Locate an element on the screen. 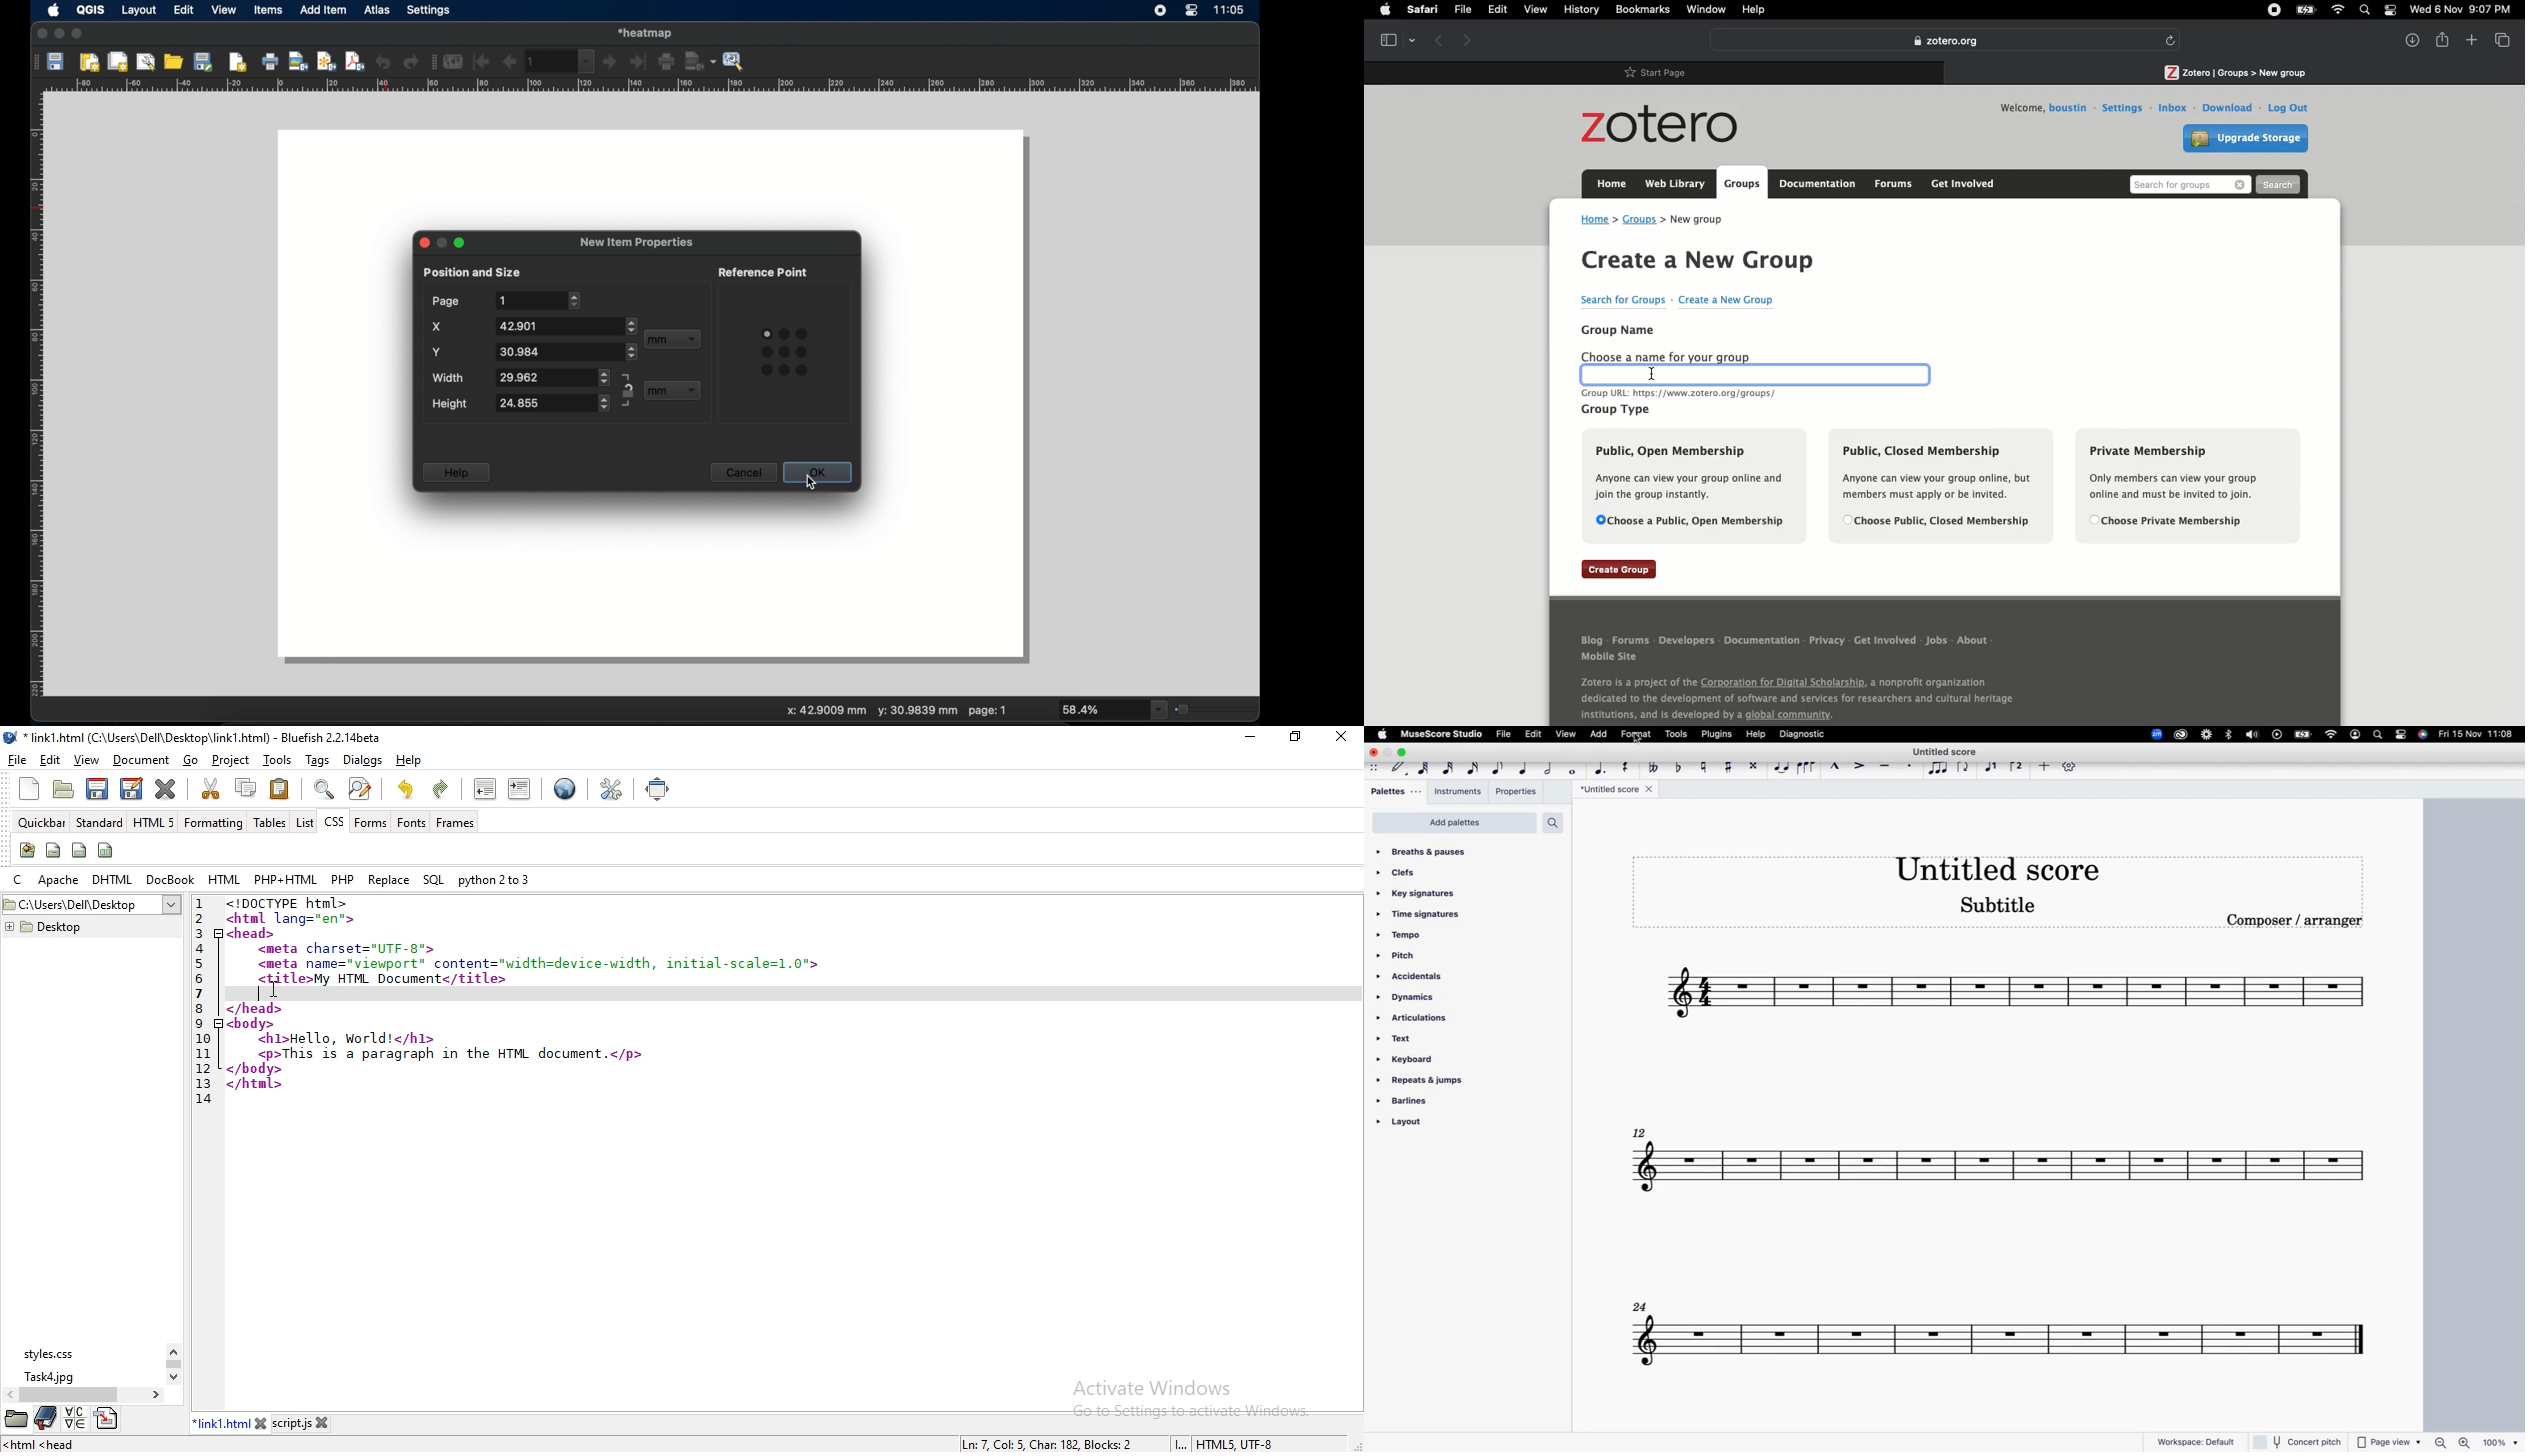  Download is located at coordinates (2227, 107).